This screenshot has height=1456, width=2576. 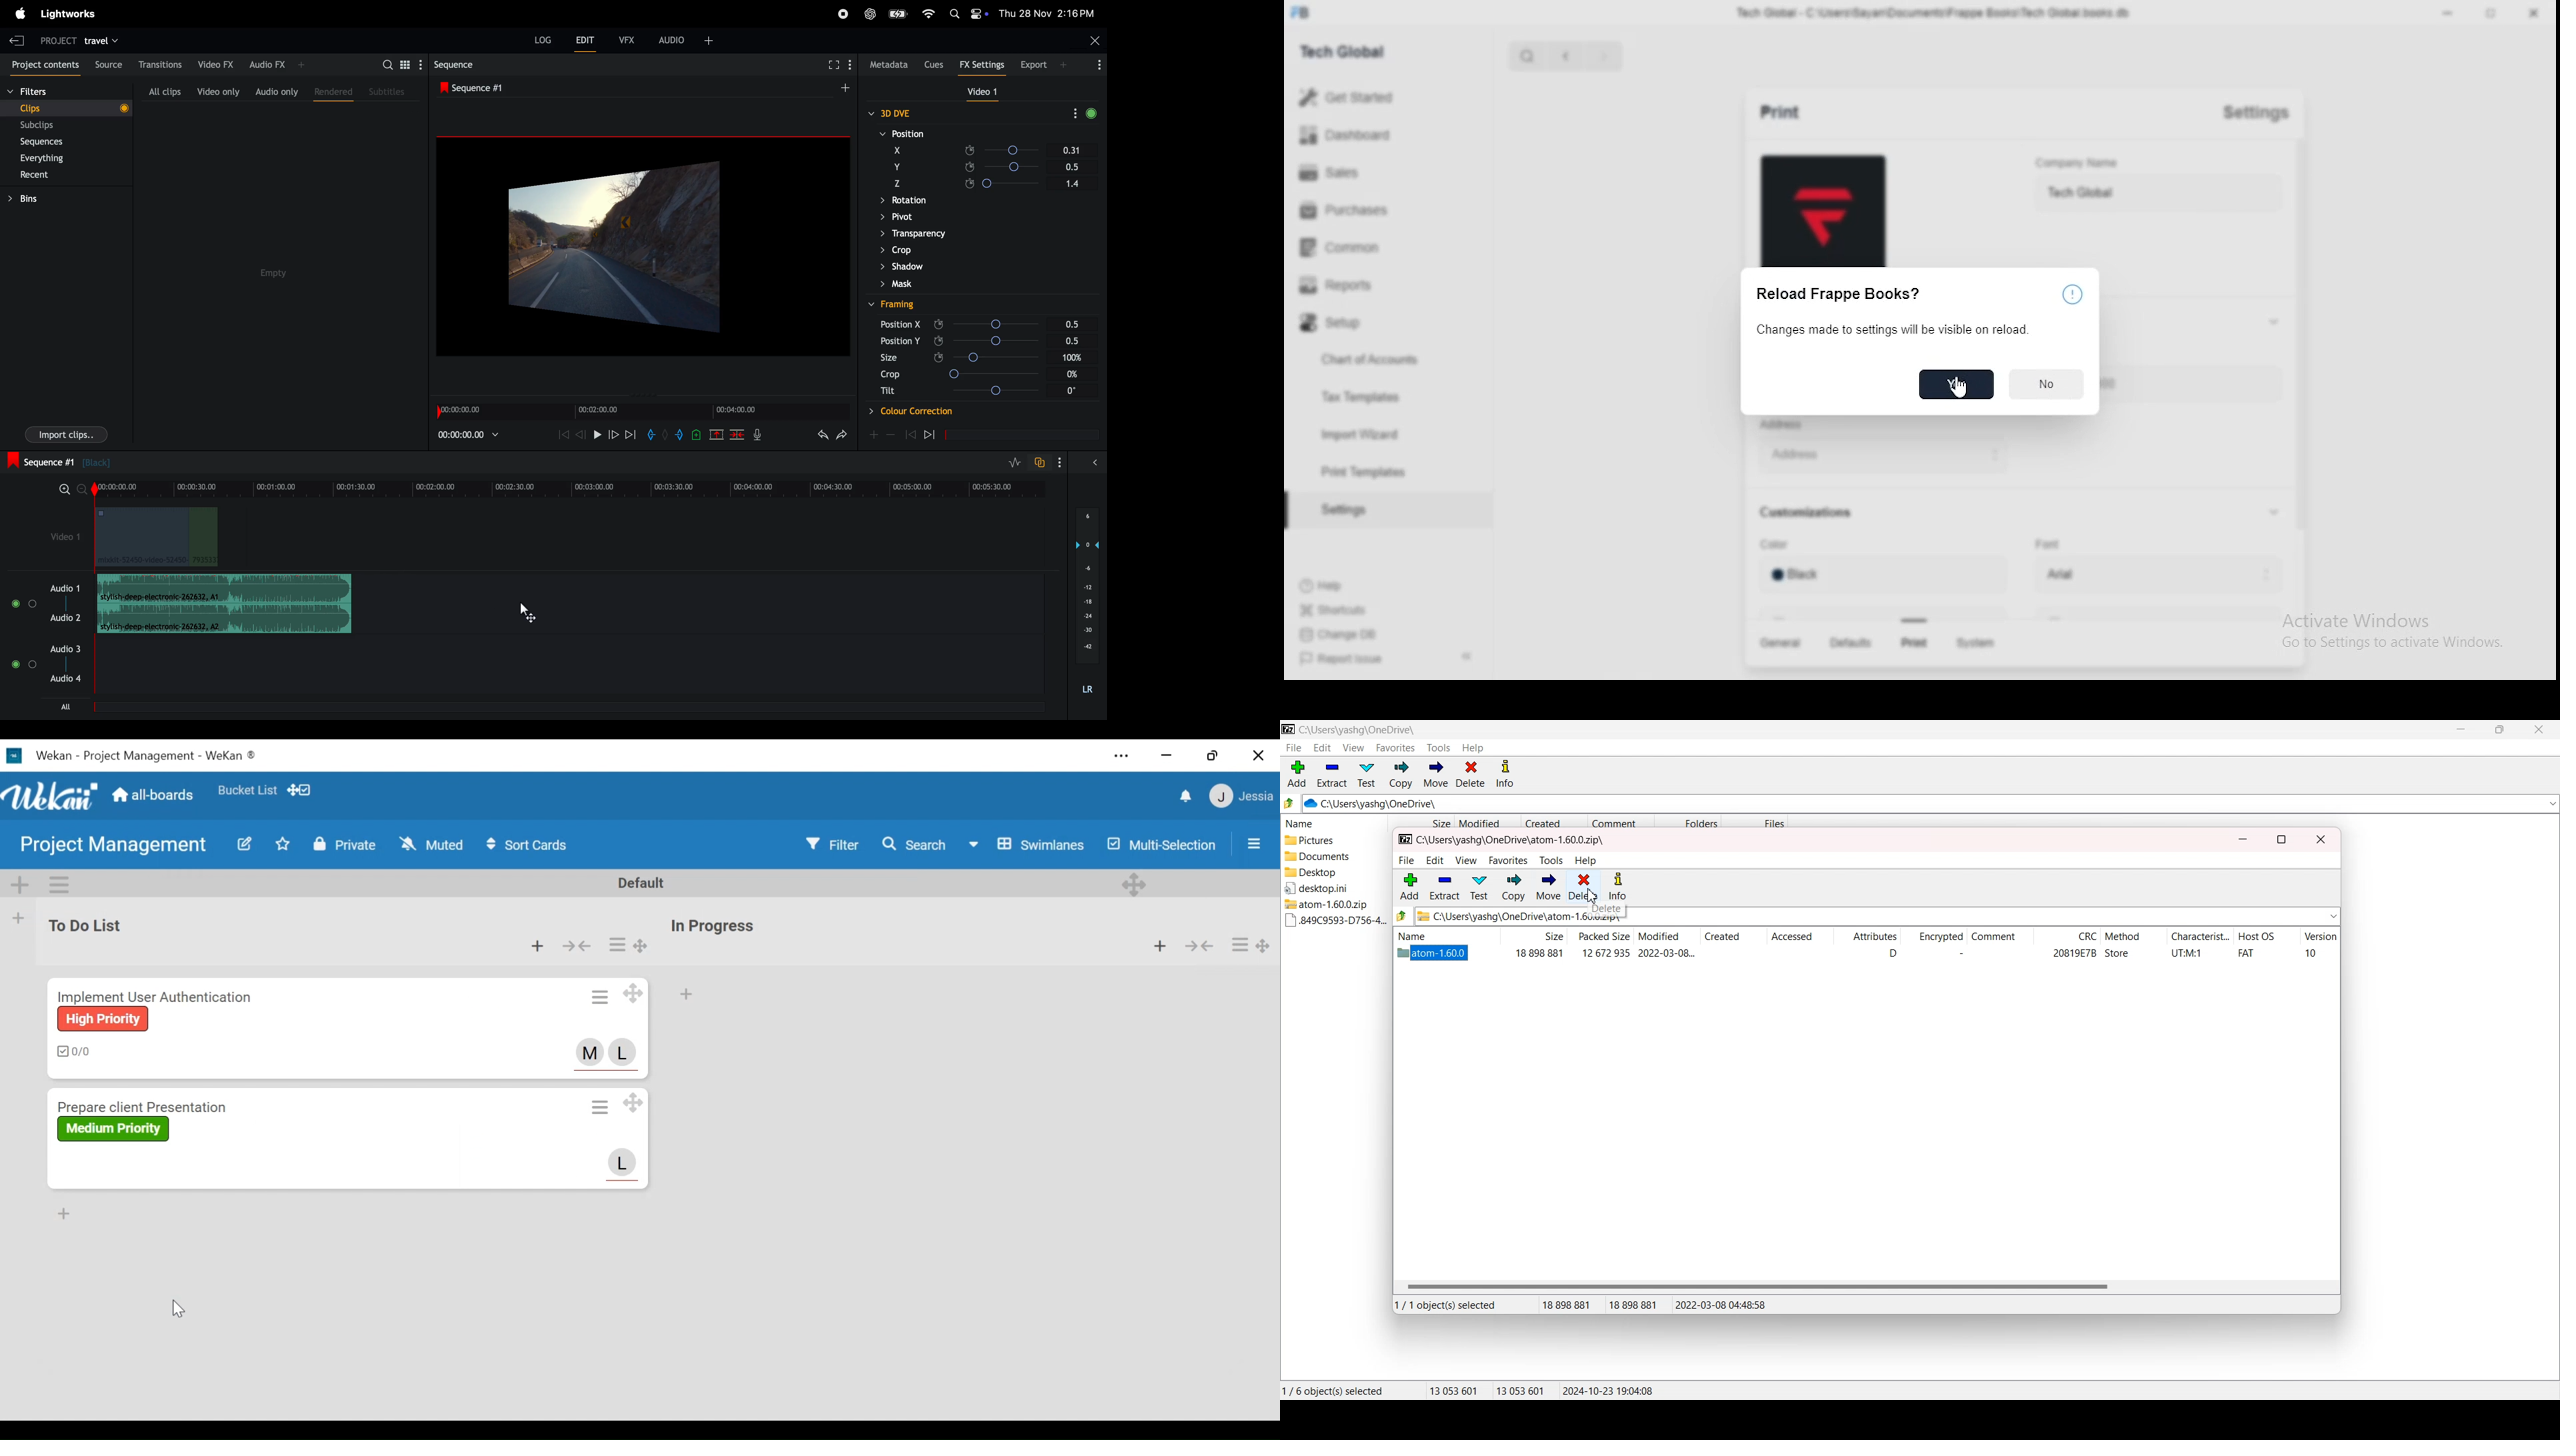 I want to click on cursor, so click(x=181, y=1307).